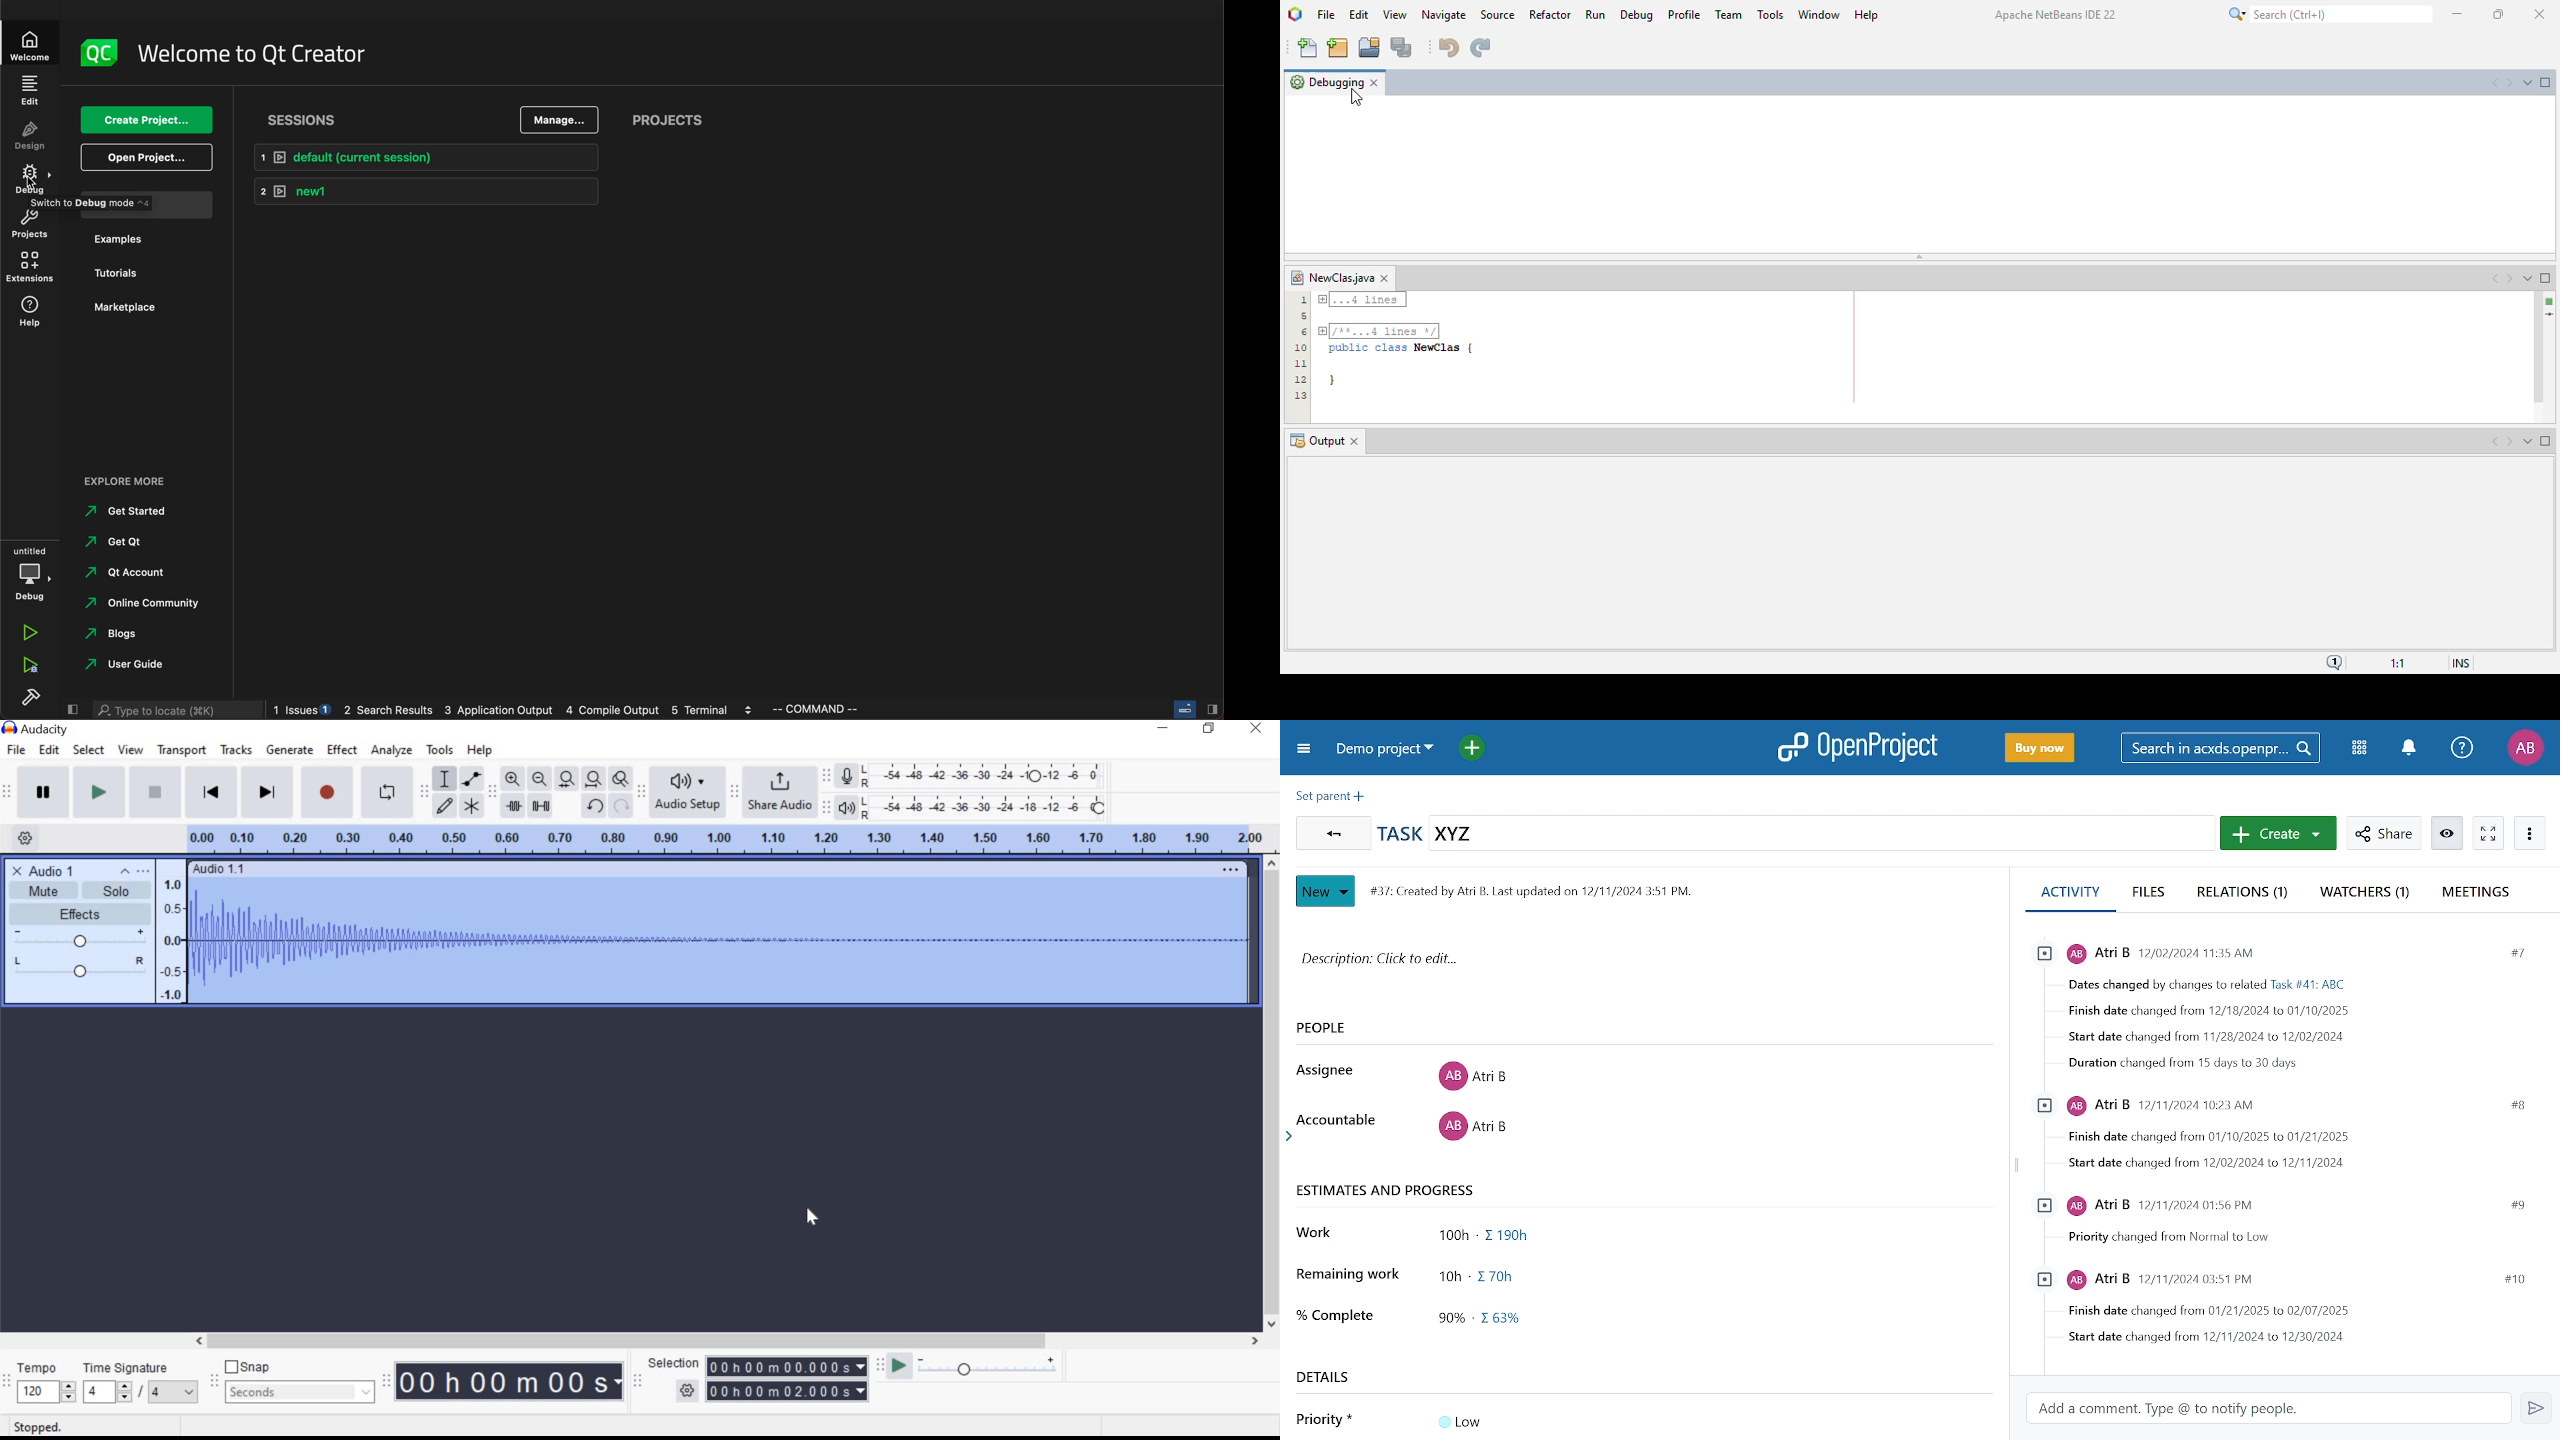  Describe the element at coordinates (31, 178) in the screenshot. I see `debug` at that location.